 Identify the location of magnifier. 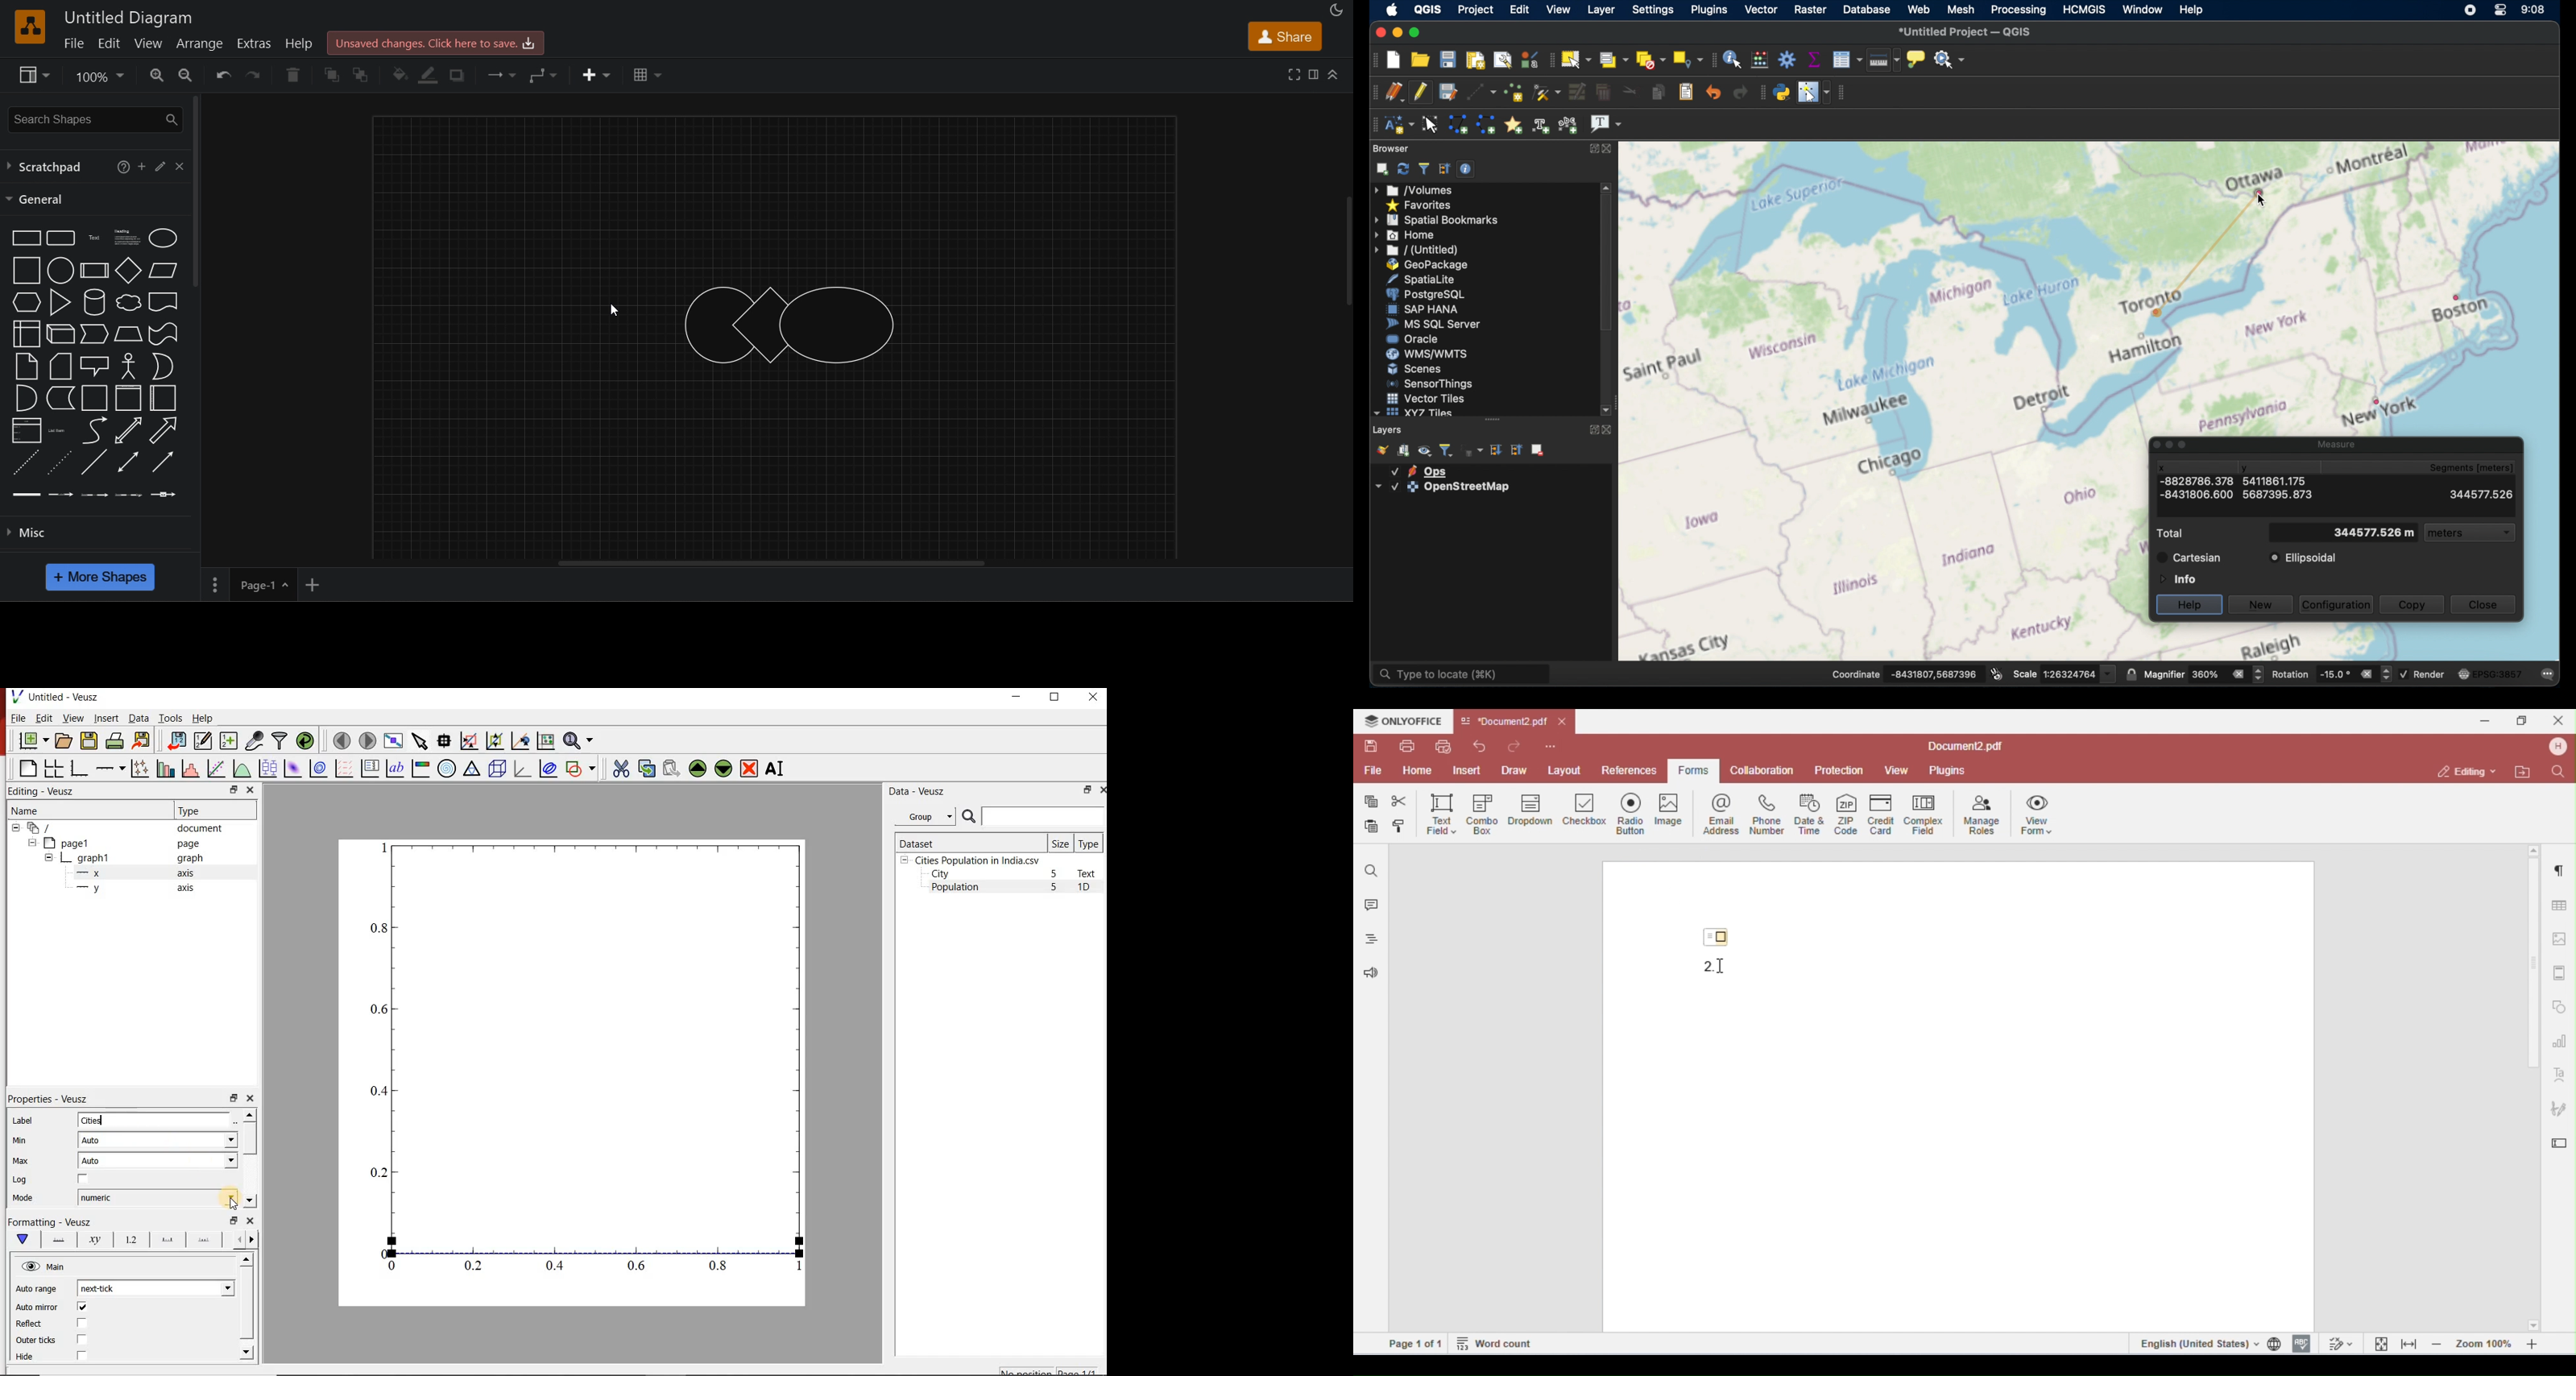
(2204, 674).